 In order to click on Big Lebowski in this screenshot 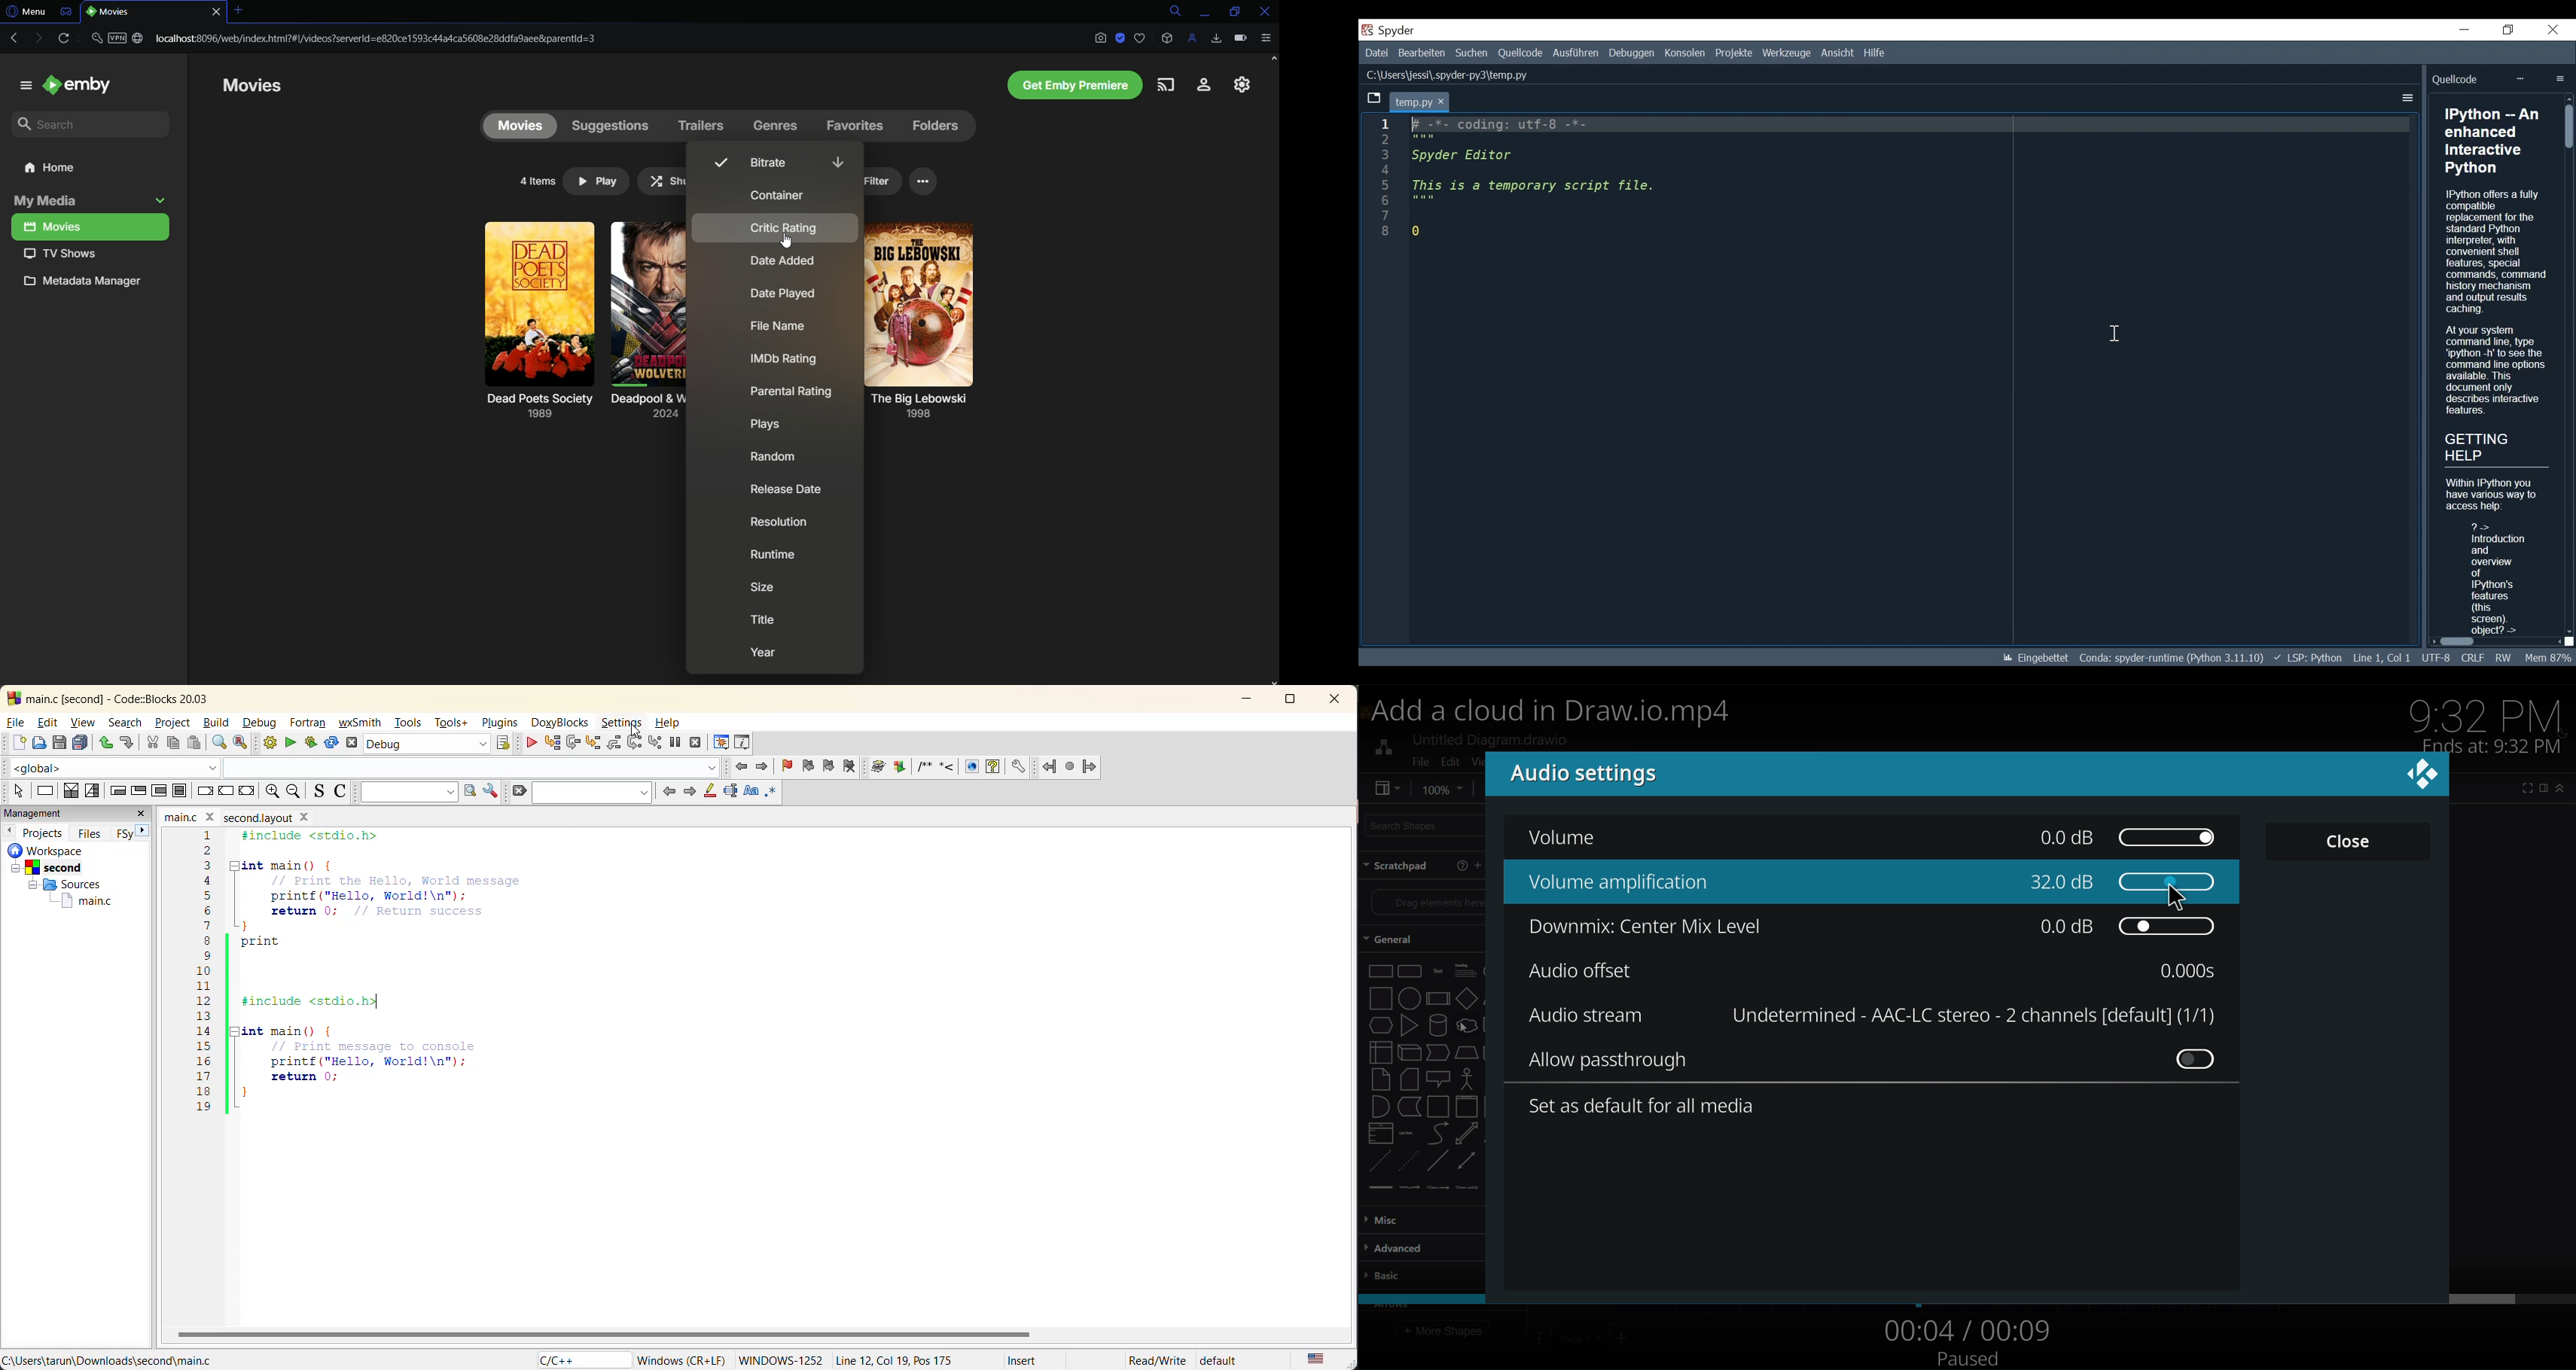, I will do `click(918, 307)`.